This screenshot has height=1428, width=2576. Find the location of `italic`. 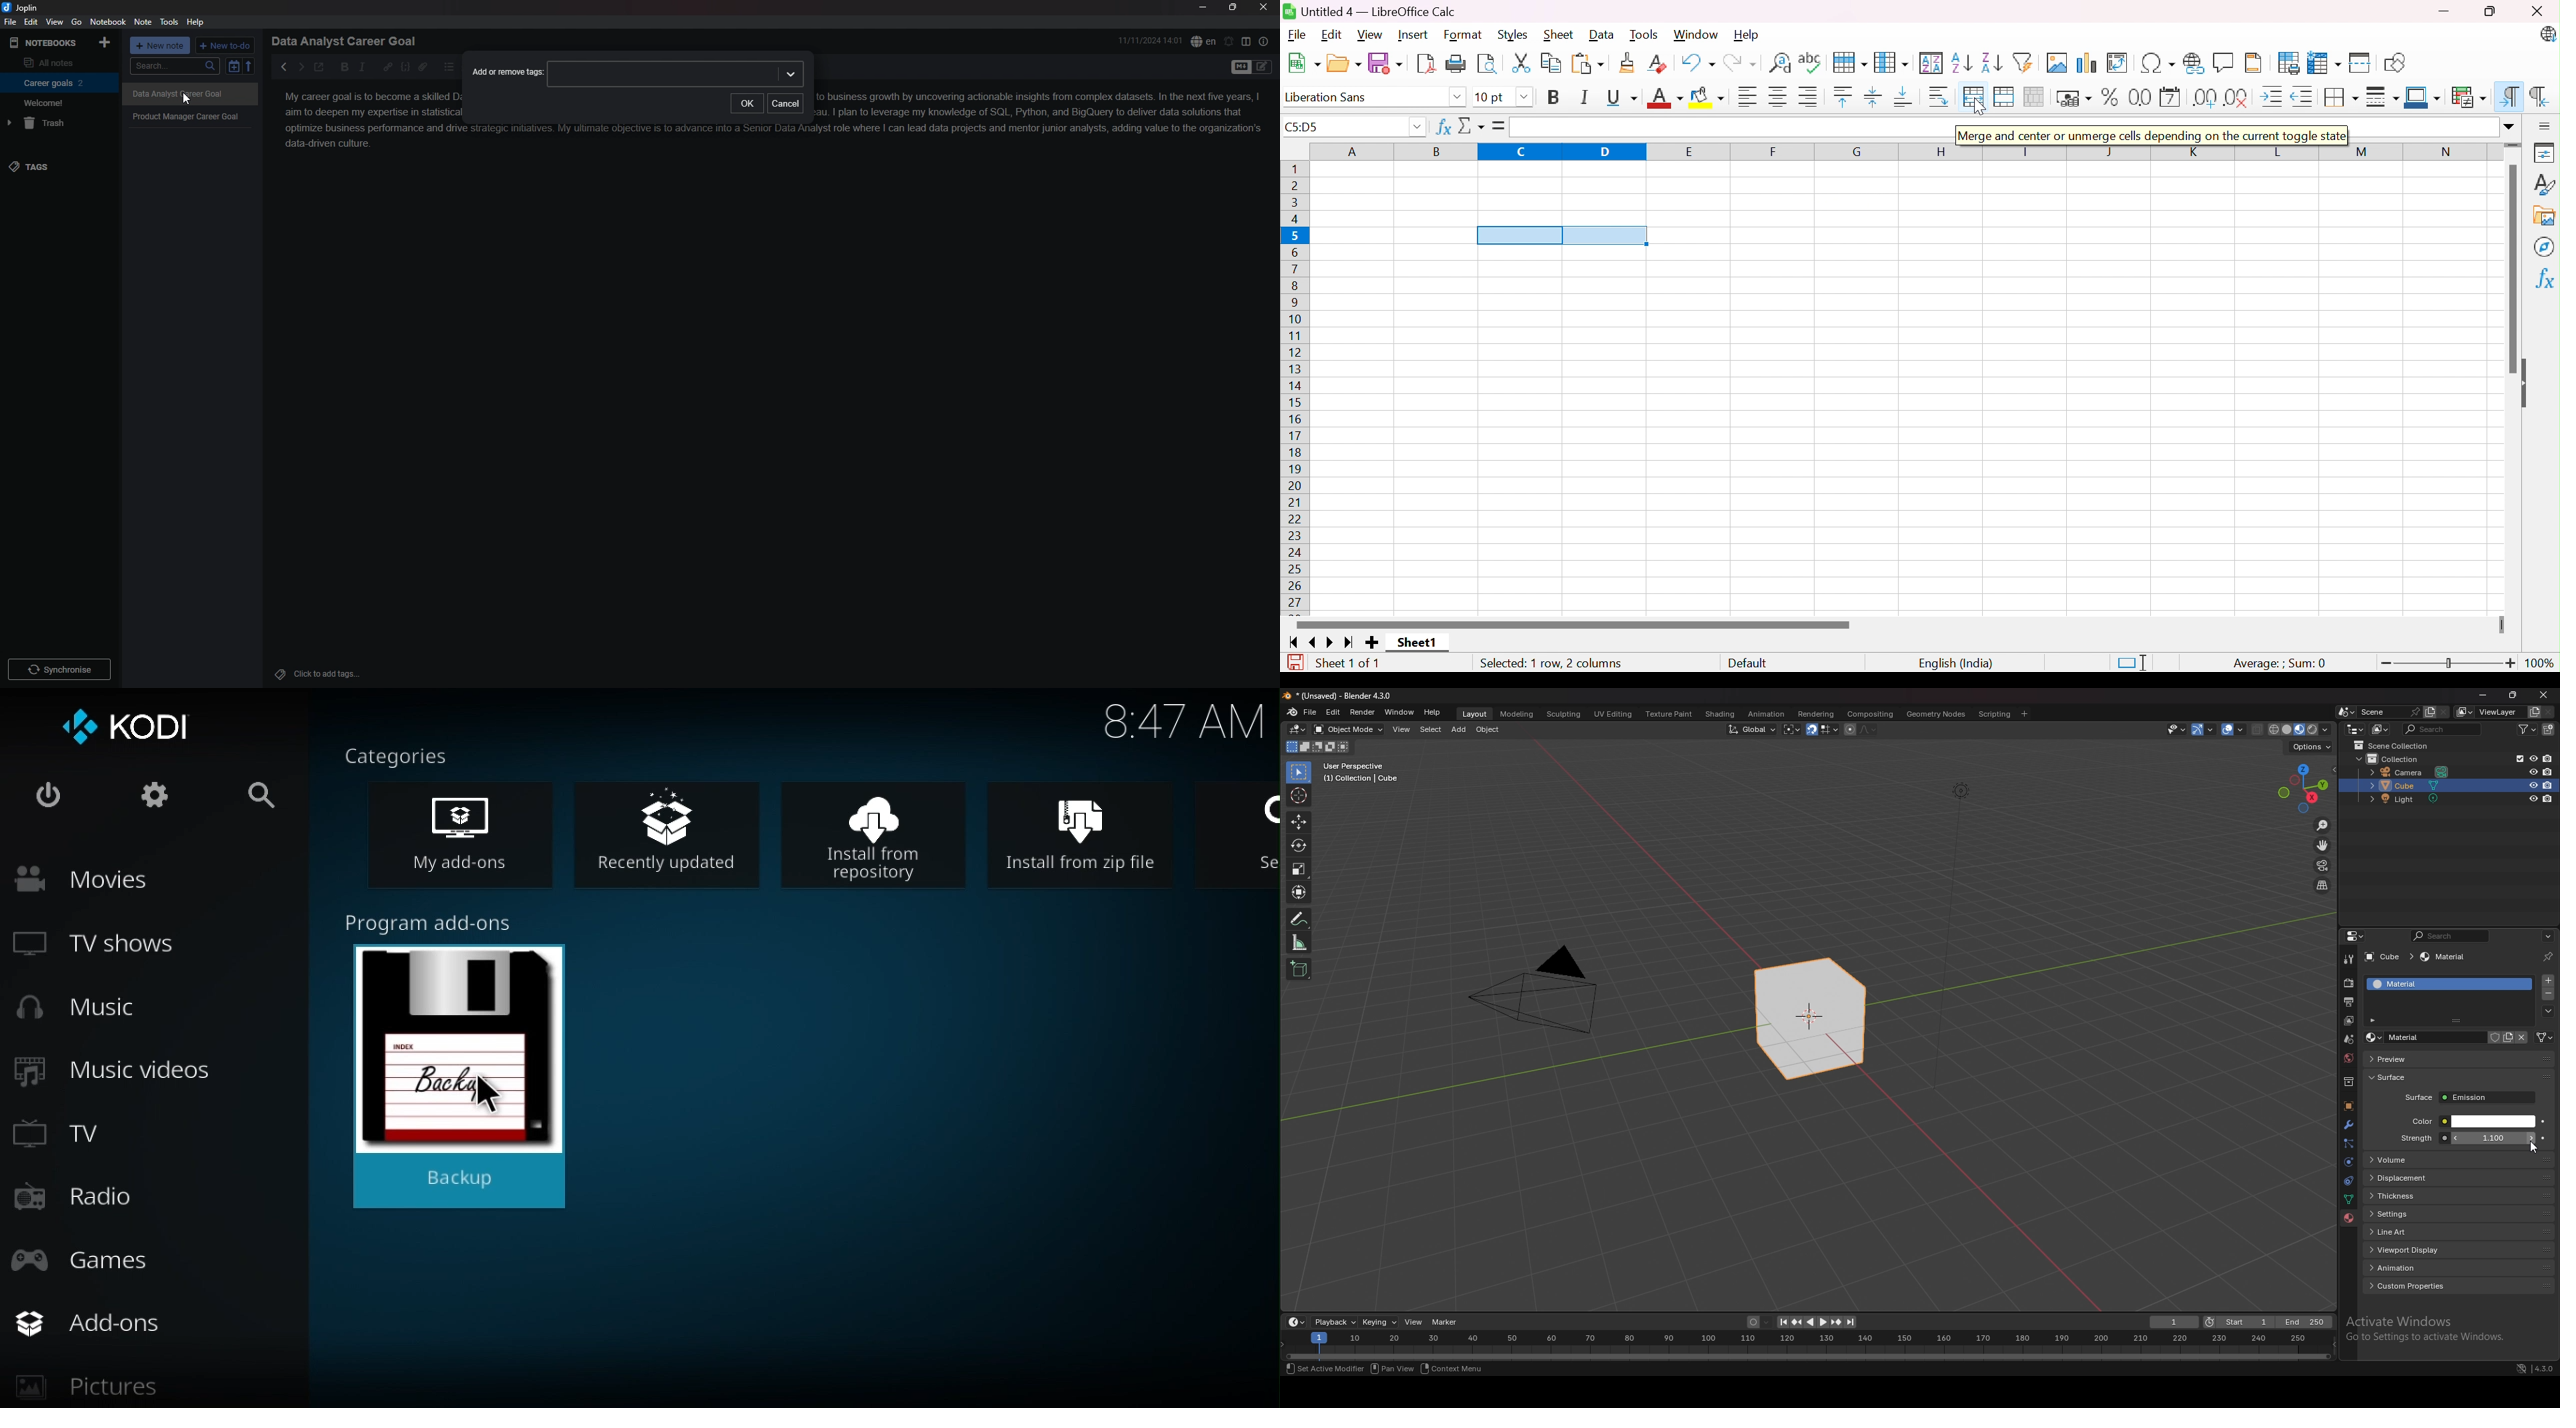

italic is located at coordinates (362, 67).